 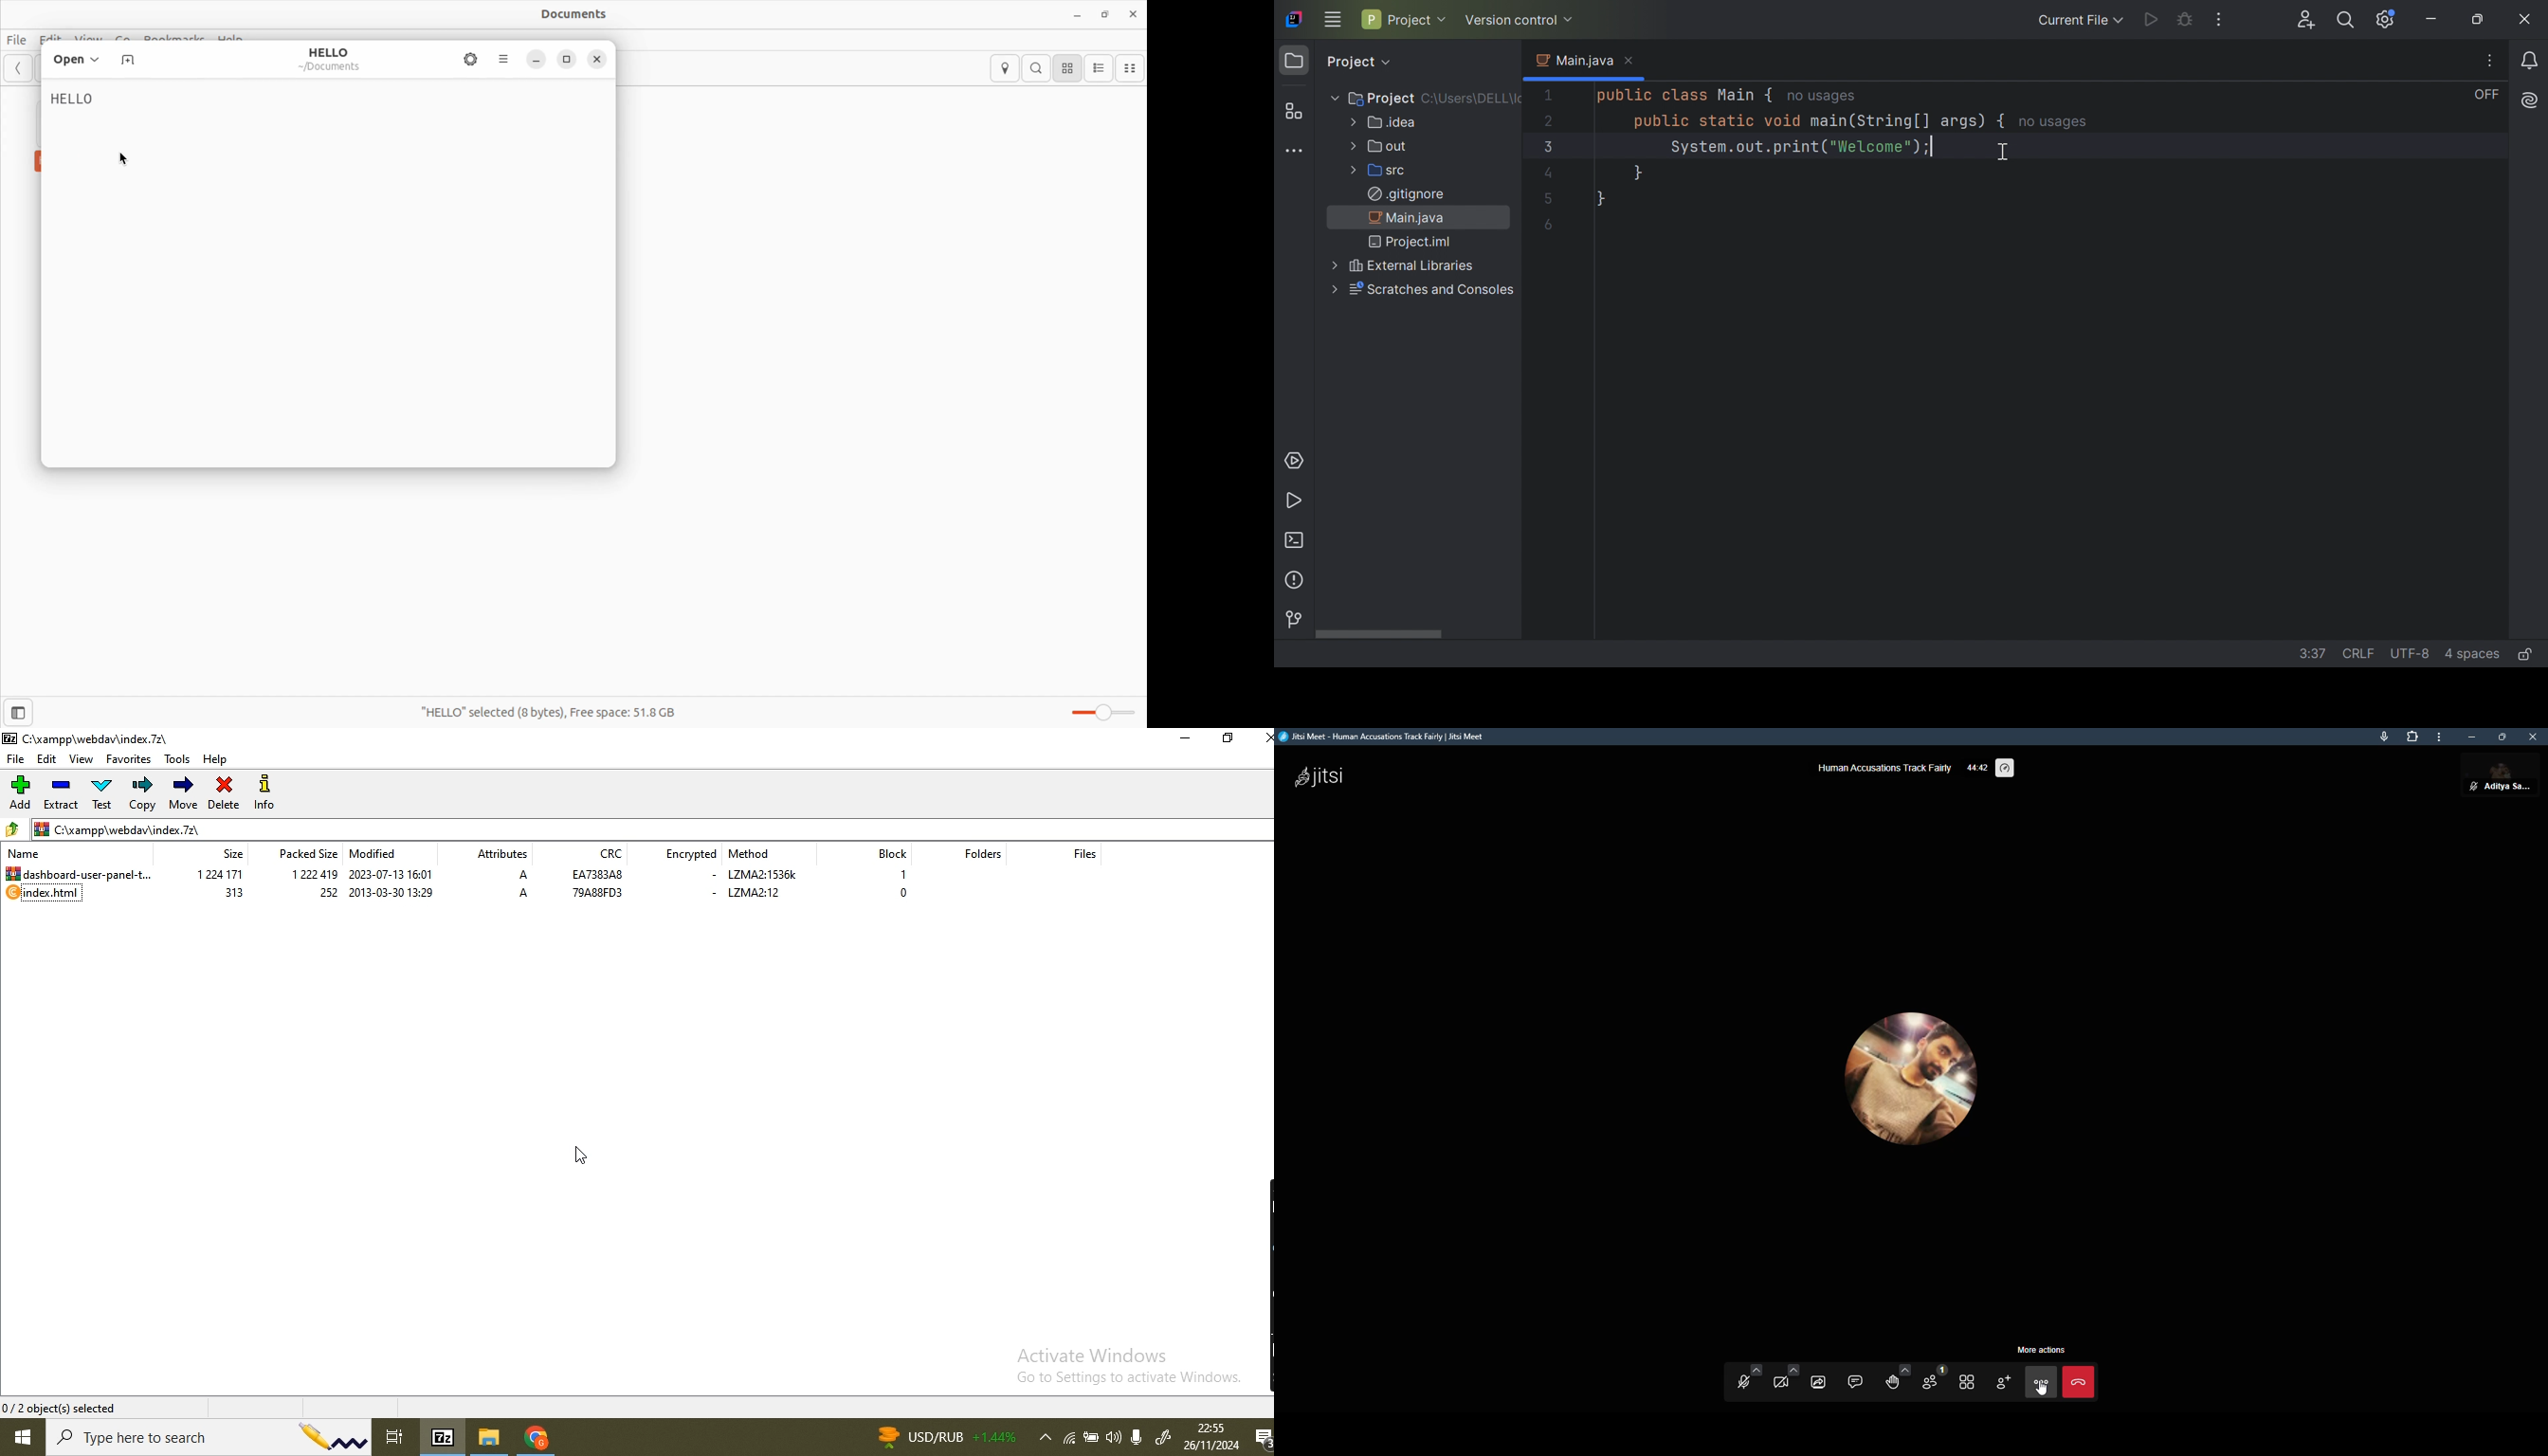 What do you see at coordinates (64, 794) in the screenshot?
I see `extract` at bounding box center [64, 794].